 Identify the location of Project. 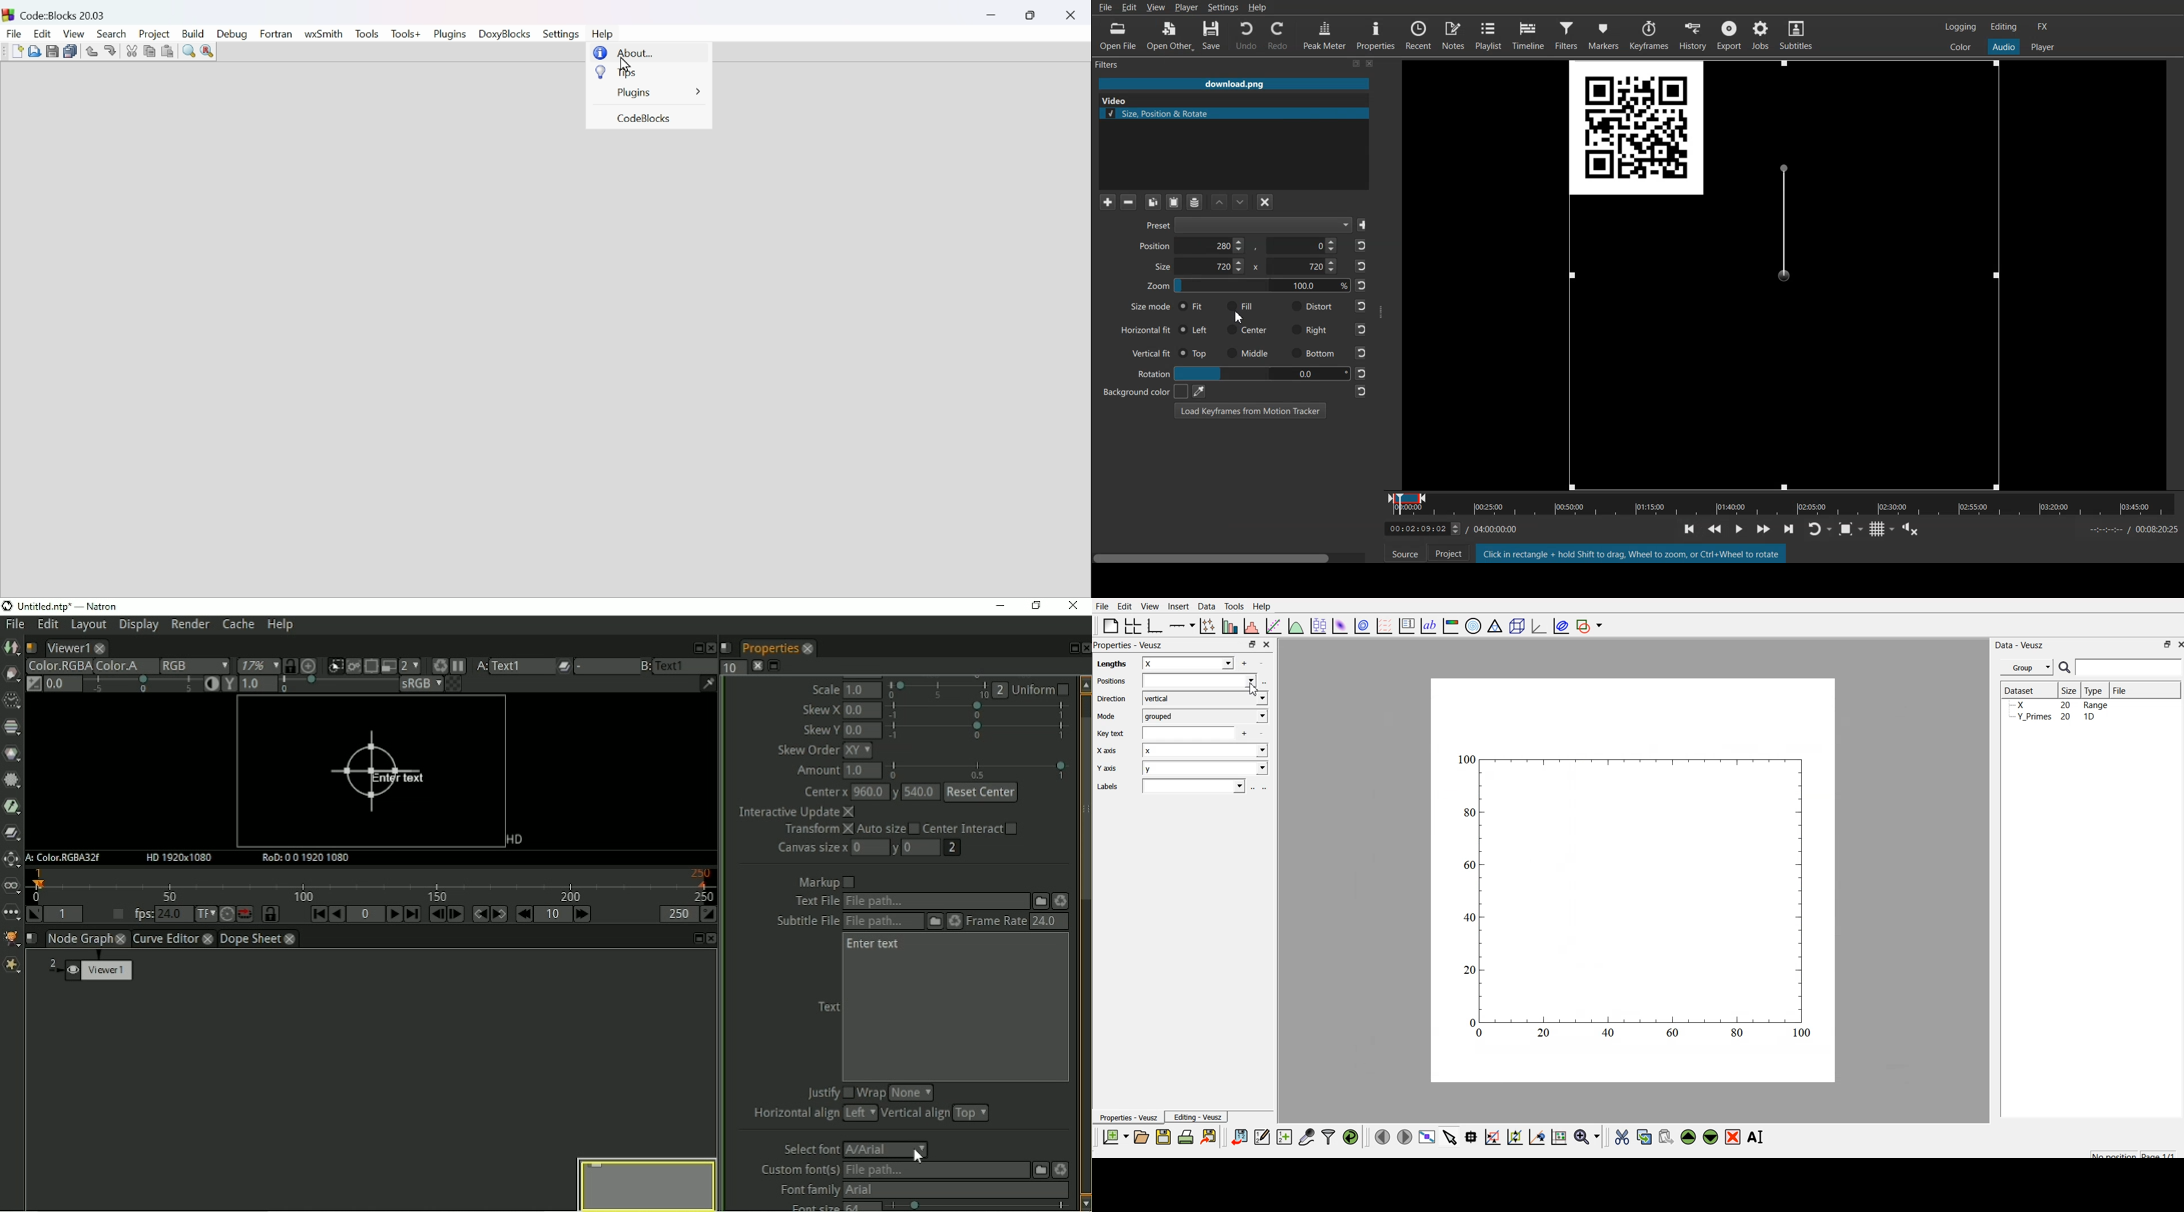
(1446, 553).